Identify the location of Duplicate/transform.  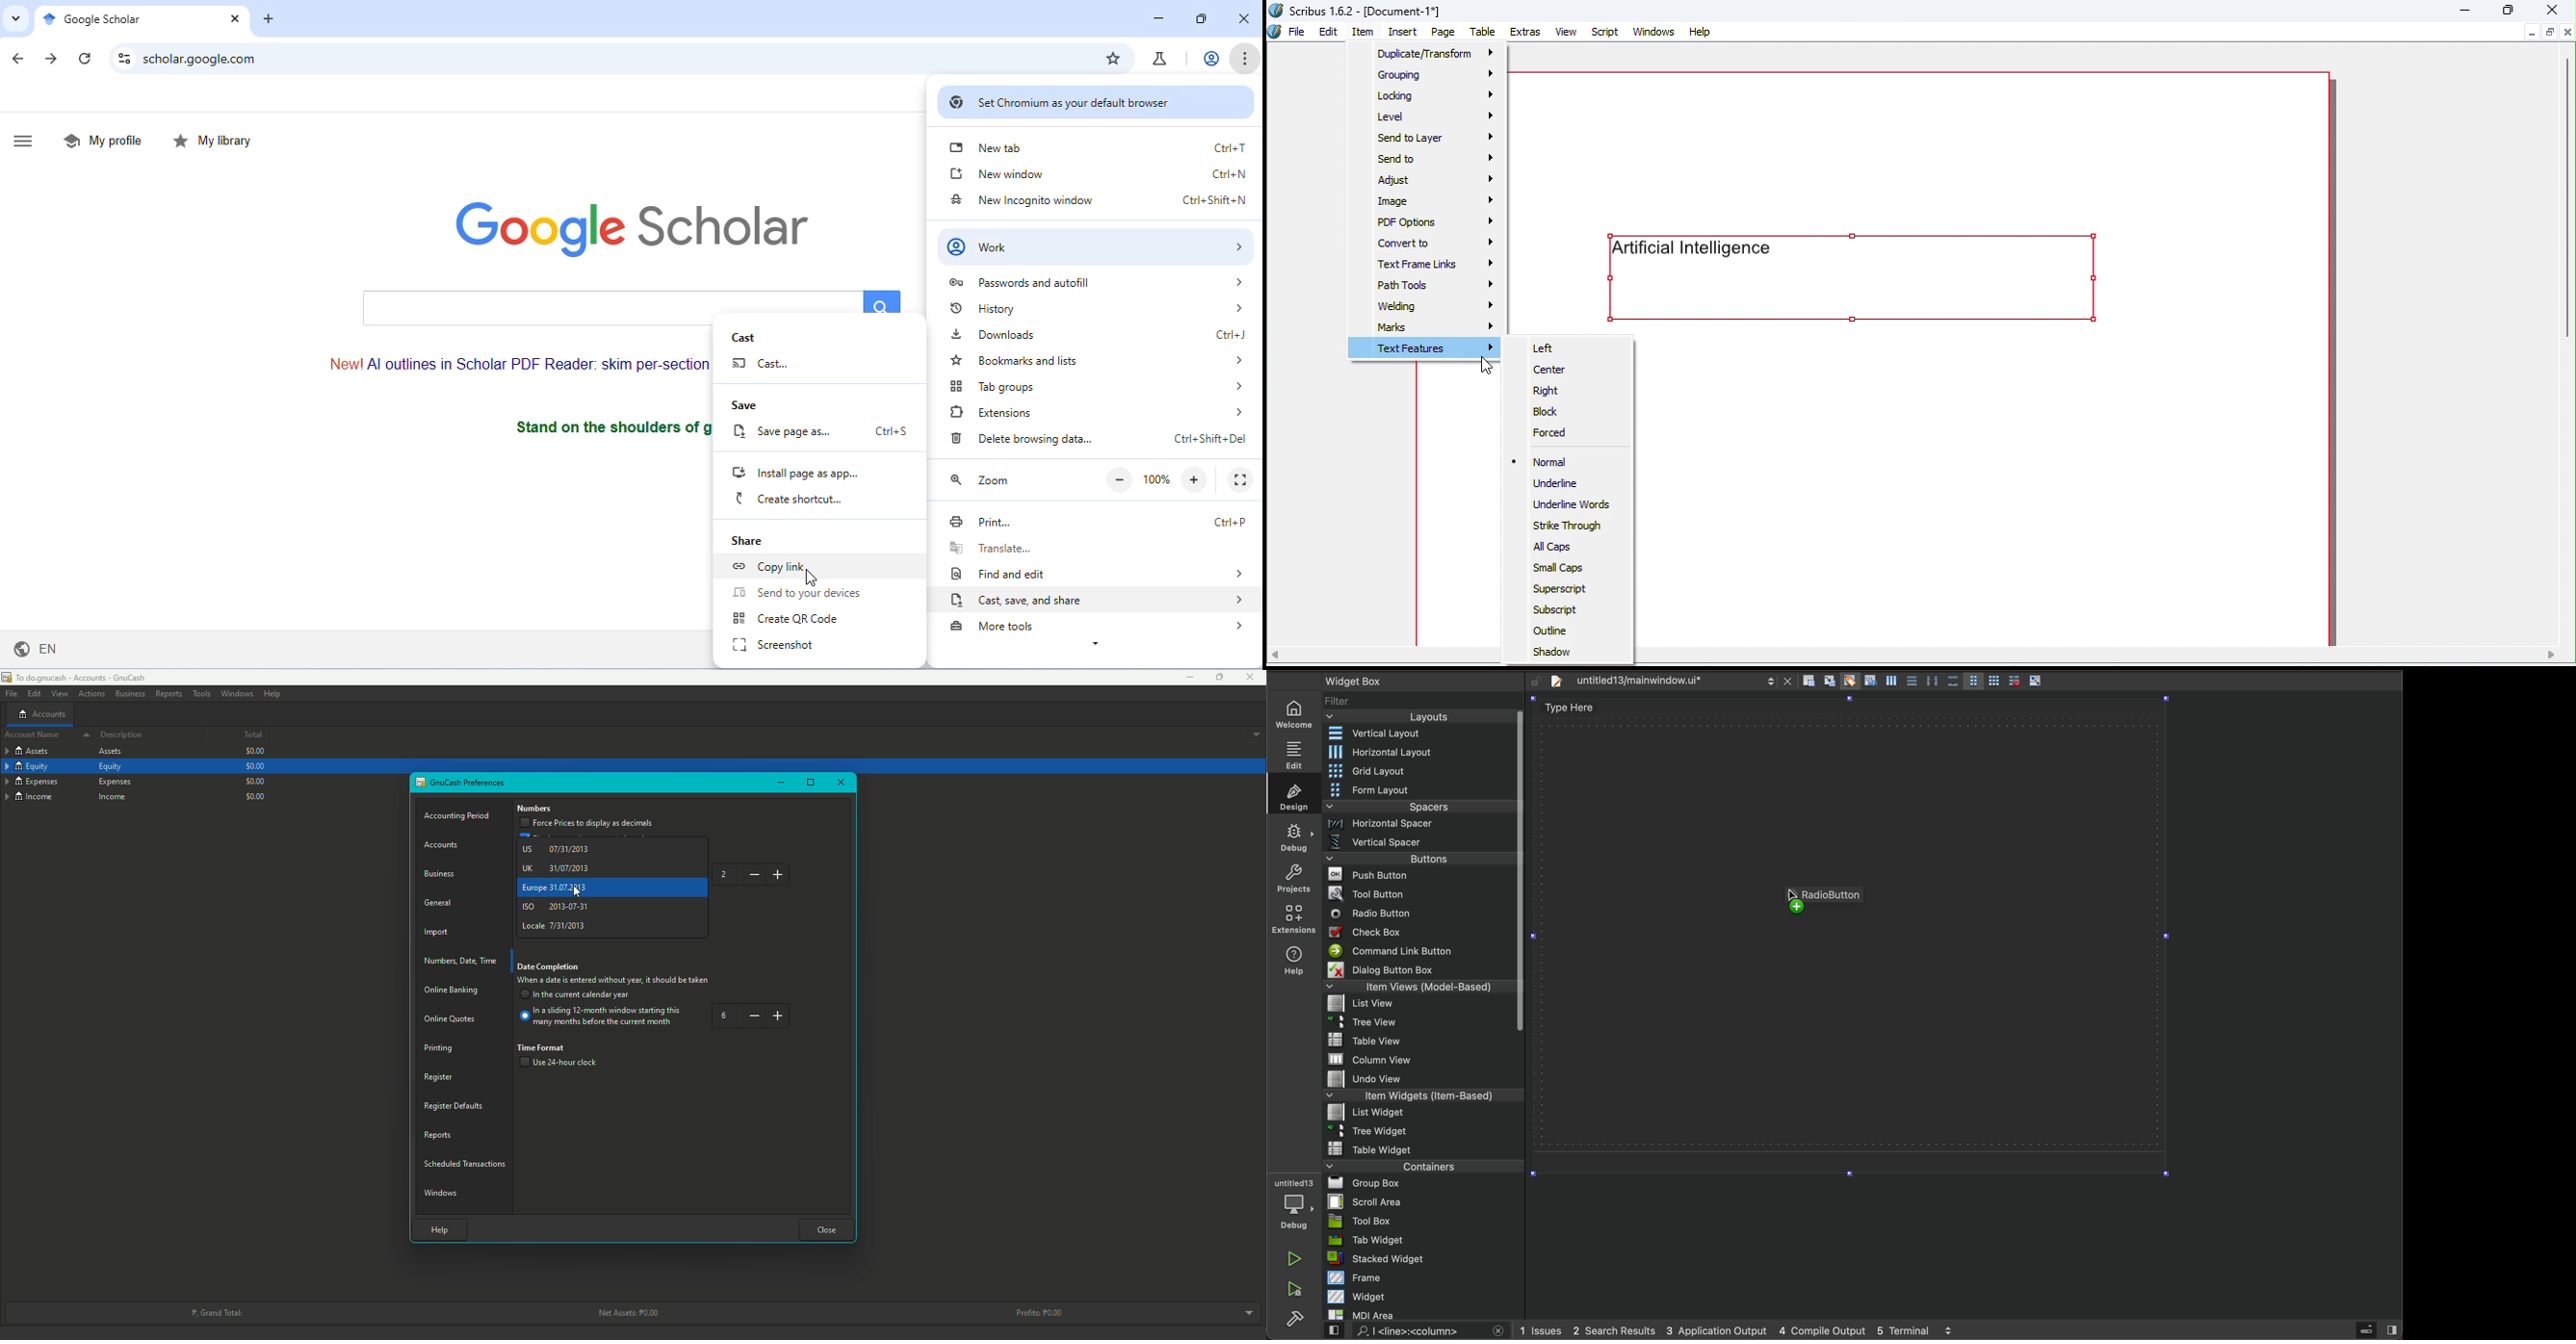
(1437, 55).